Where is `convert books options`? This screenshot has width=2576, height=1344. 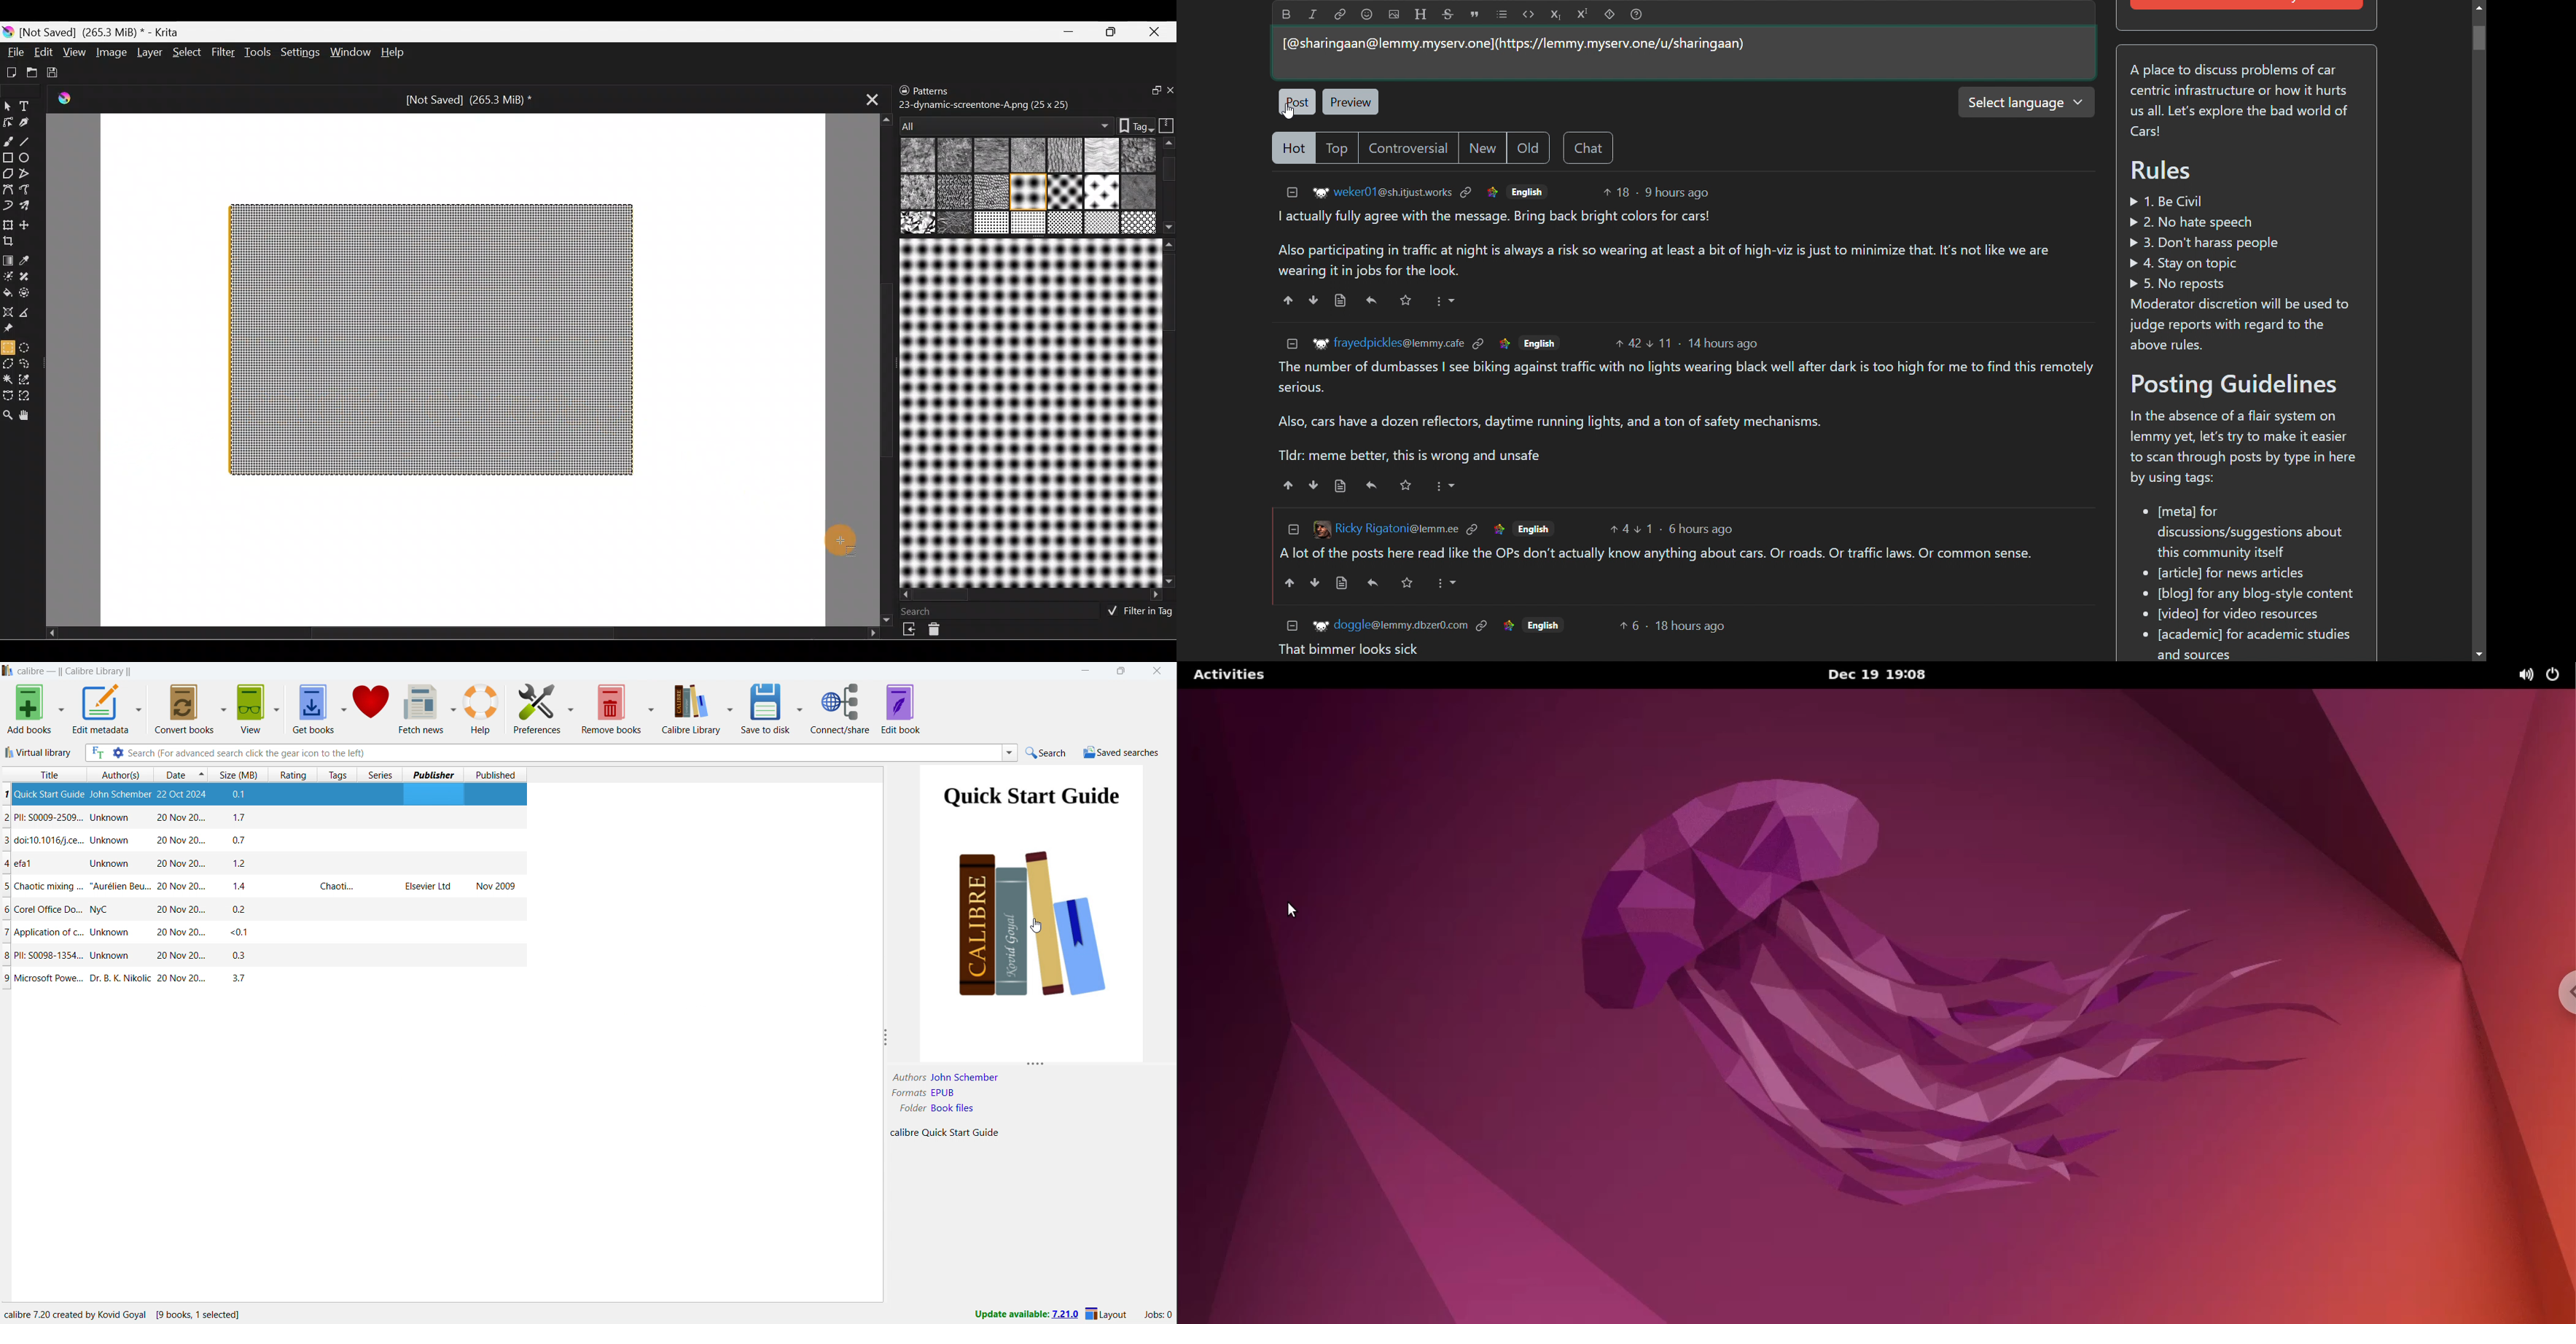
convert books options is located at coordinates (223, 708).